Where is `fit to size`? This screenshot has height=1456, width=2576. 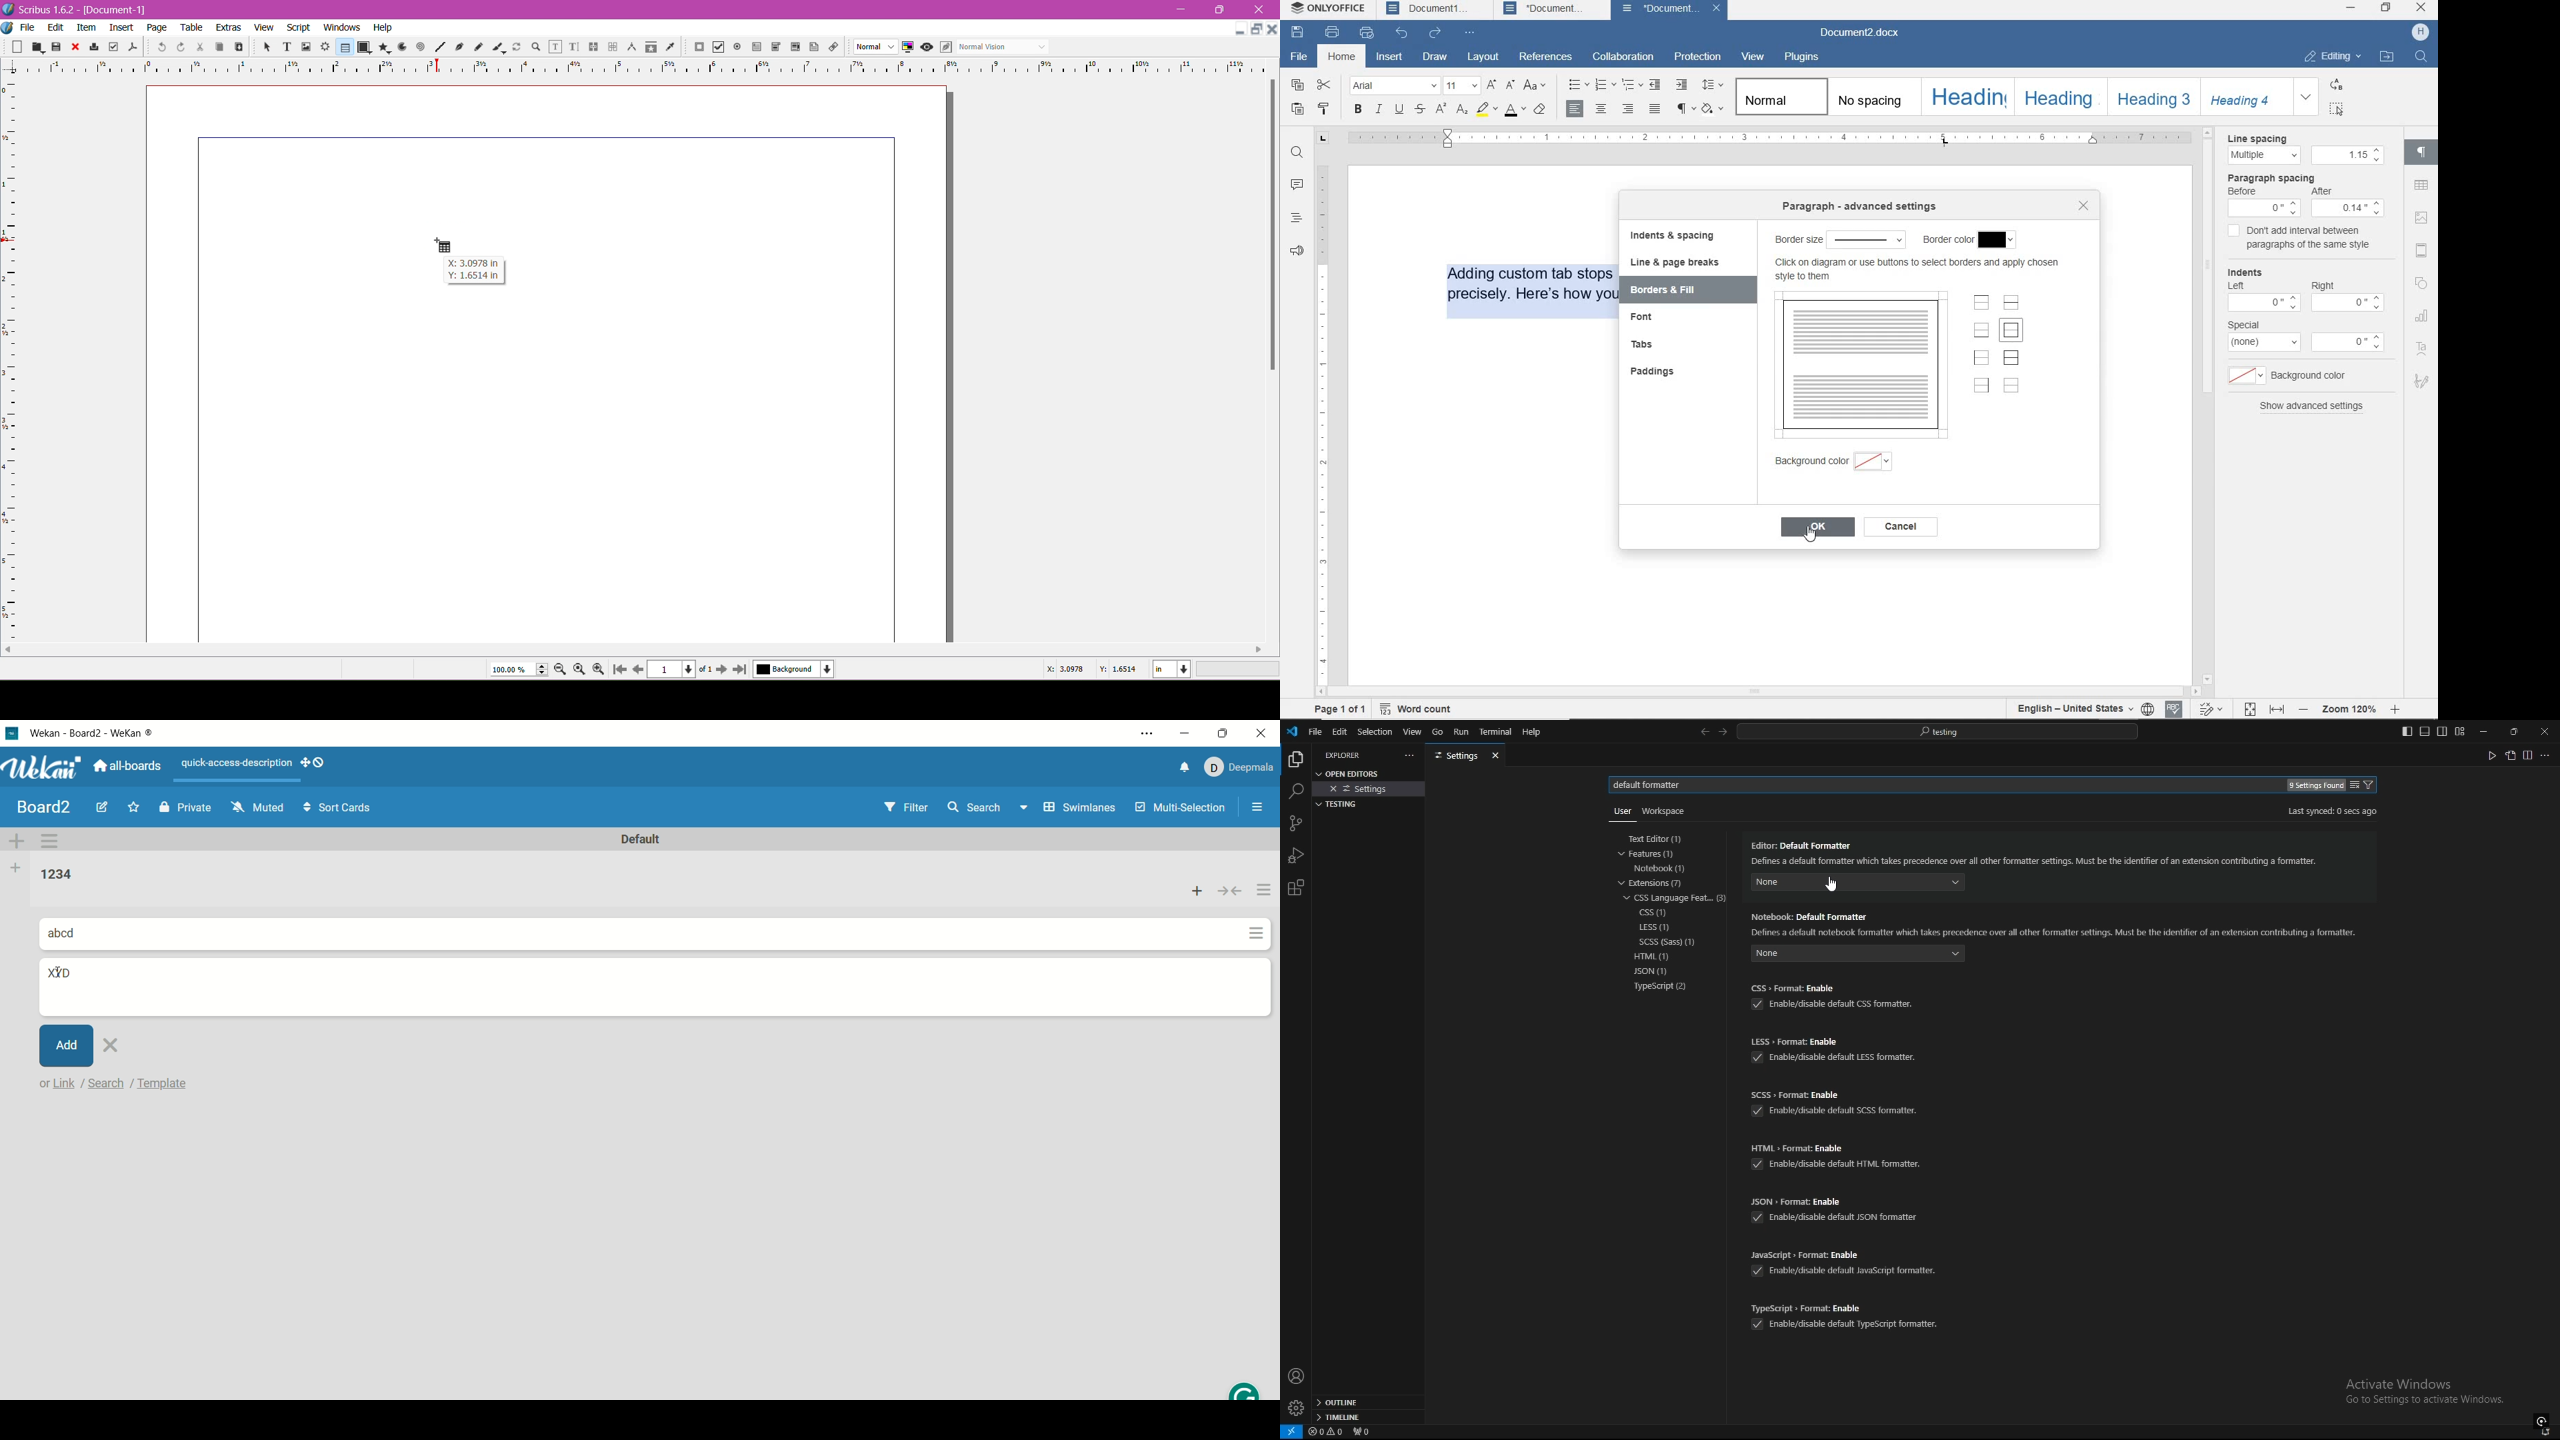
fit to size is located at coordinates (2277, 708).